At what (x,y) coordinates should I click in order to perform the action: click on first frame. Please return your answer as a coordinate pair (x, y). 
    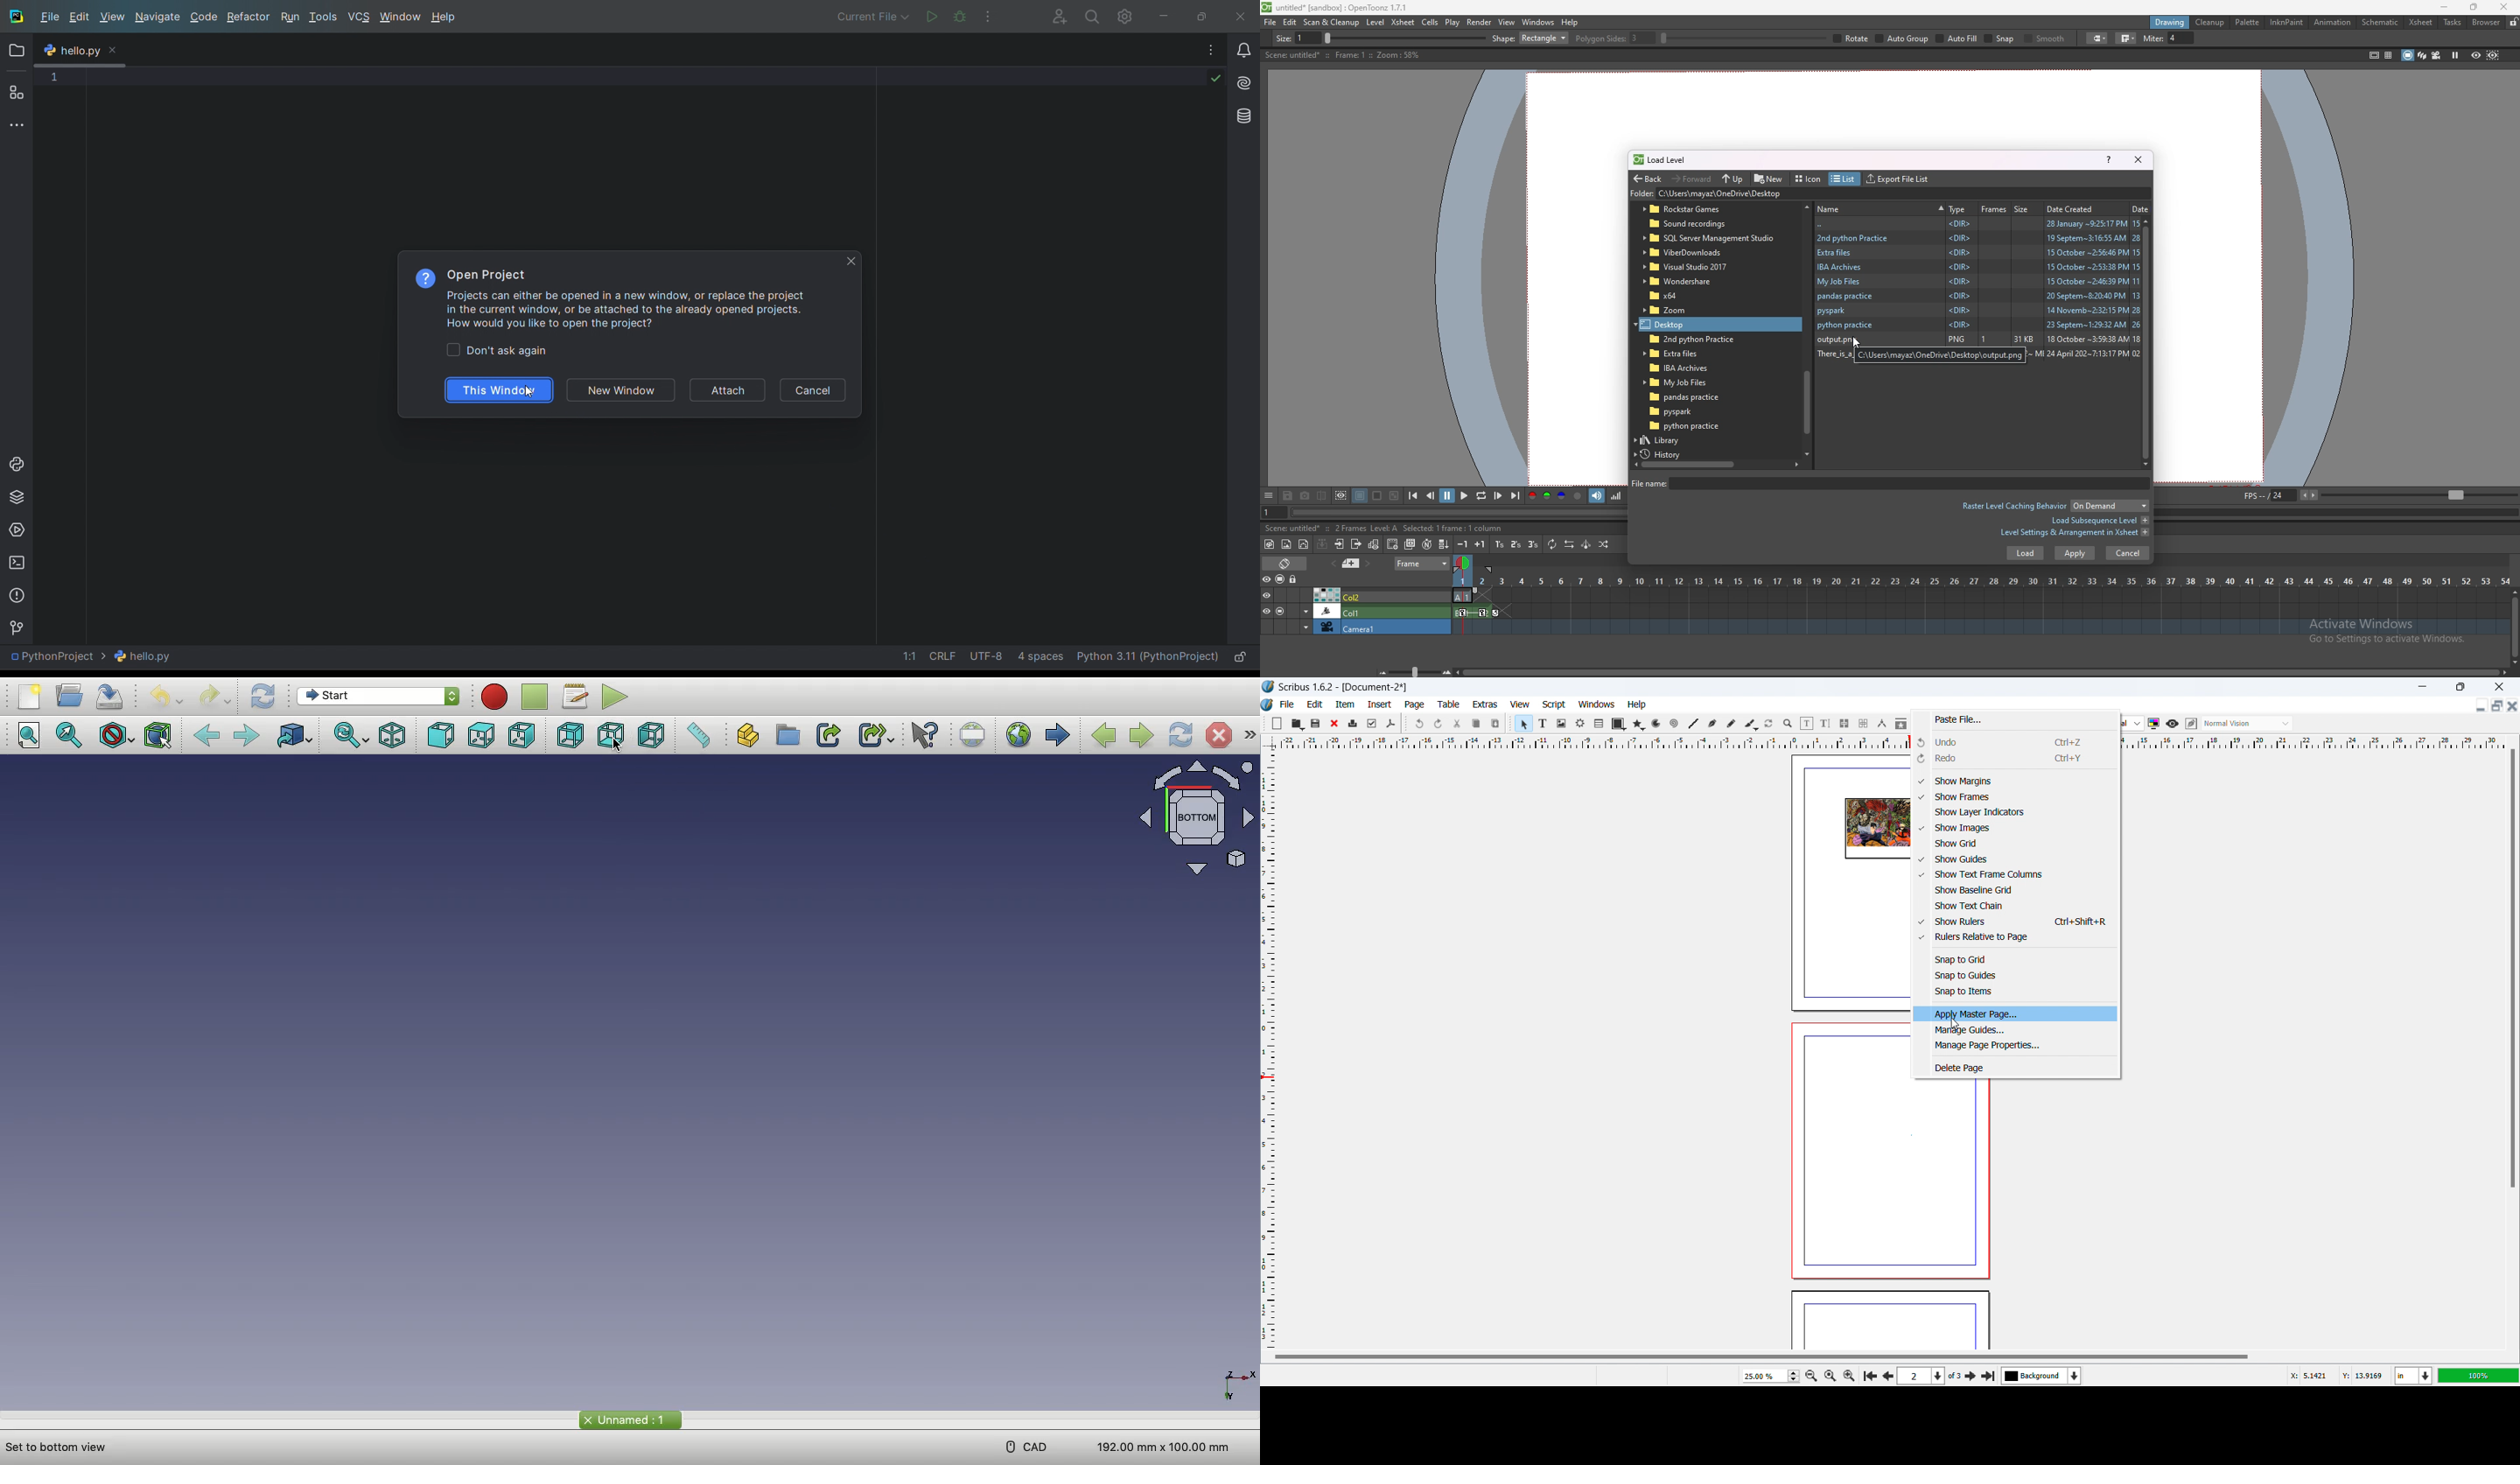
    Looking at the image, I should click on (1413, 496).